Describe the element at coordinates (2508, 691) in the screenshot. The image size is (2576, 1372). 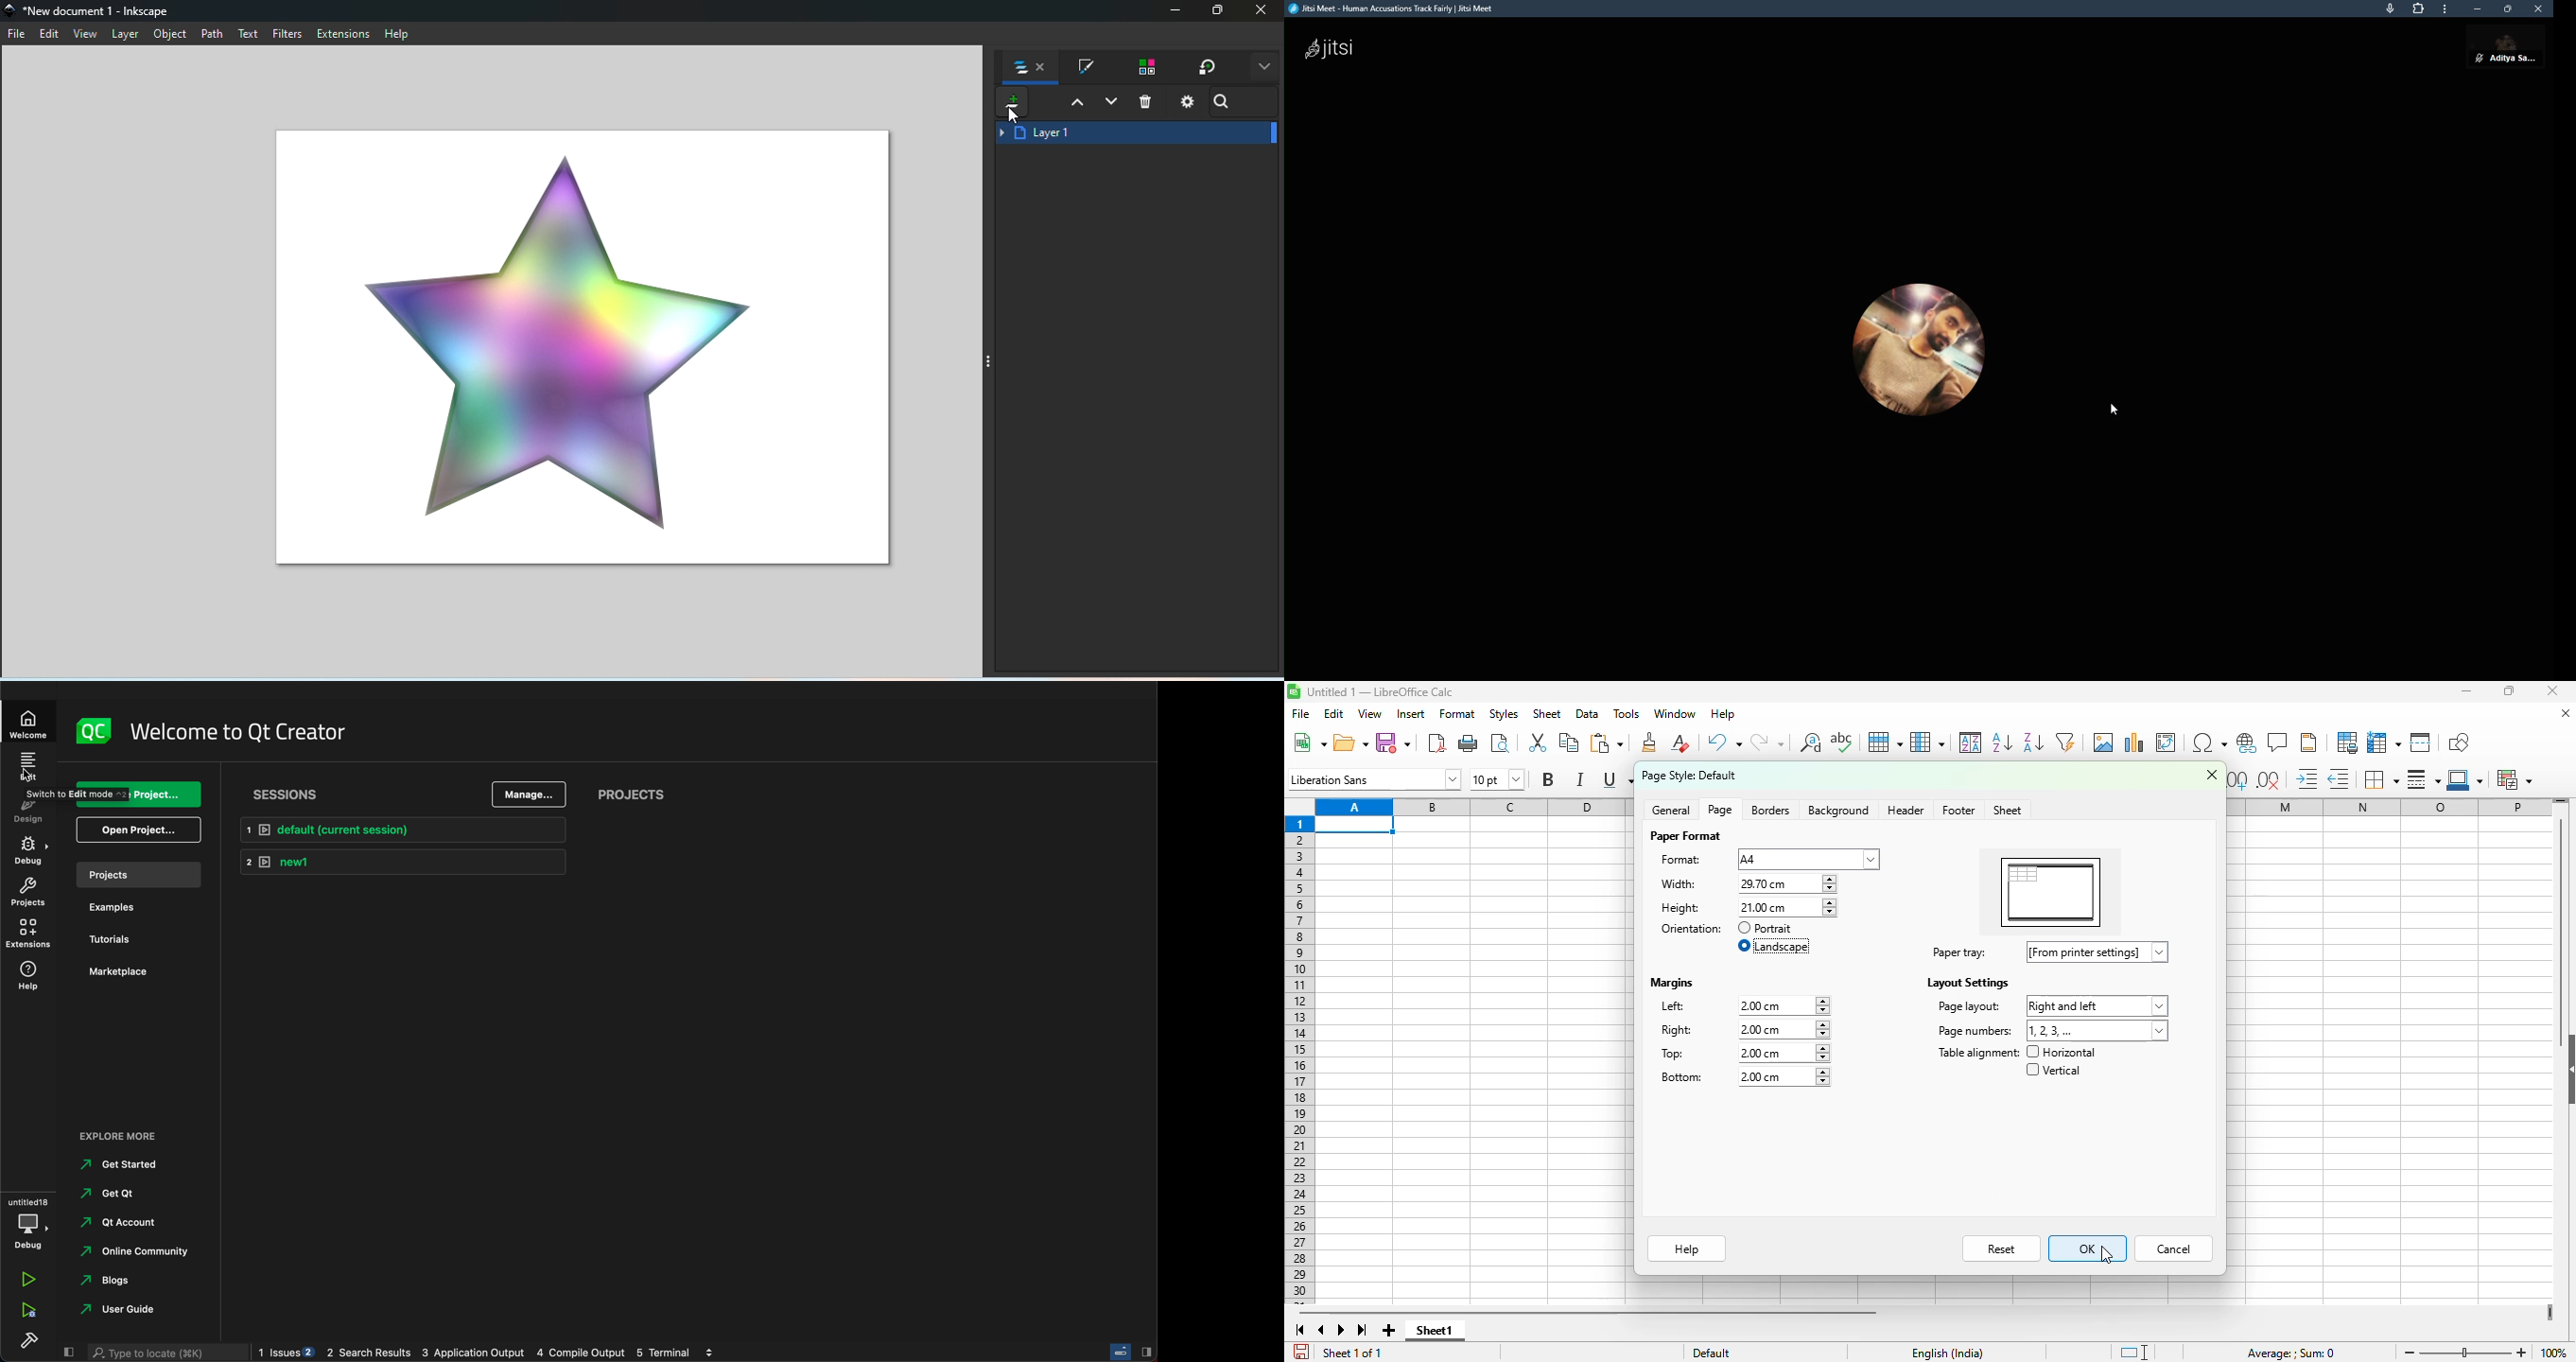
I see `maximize` at that location.